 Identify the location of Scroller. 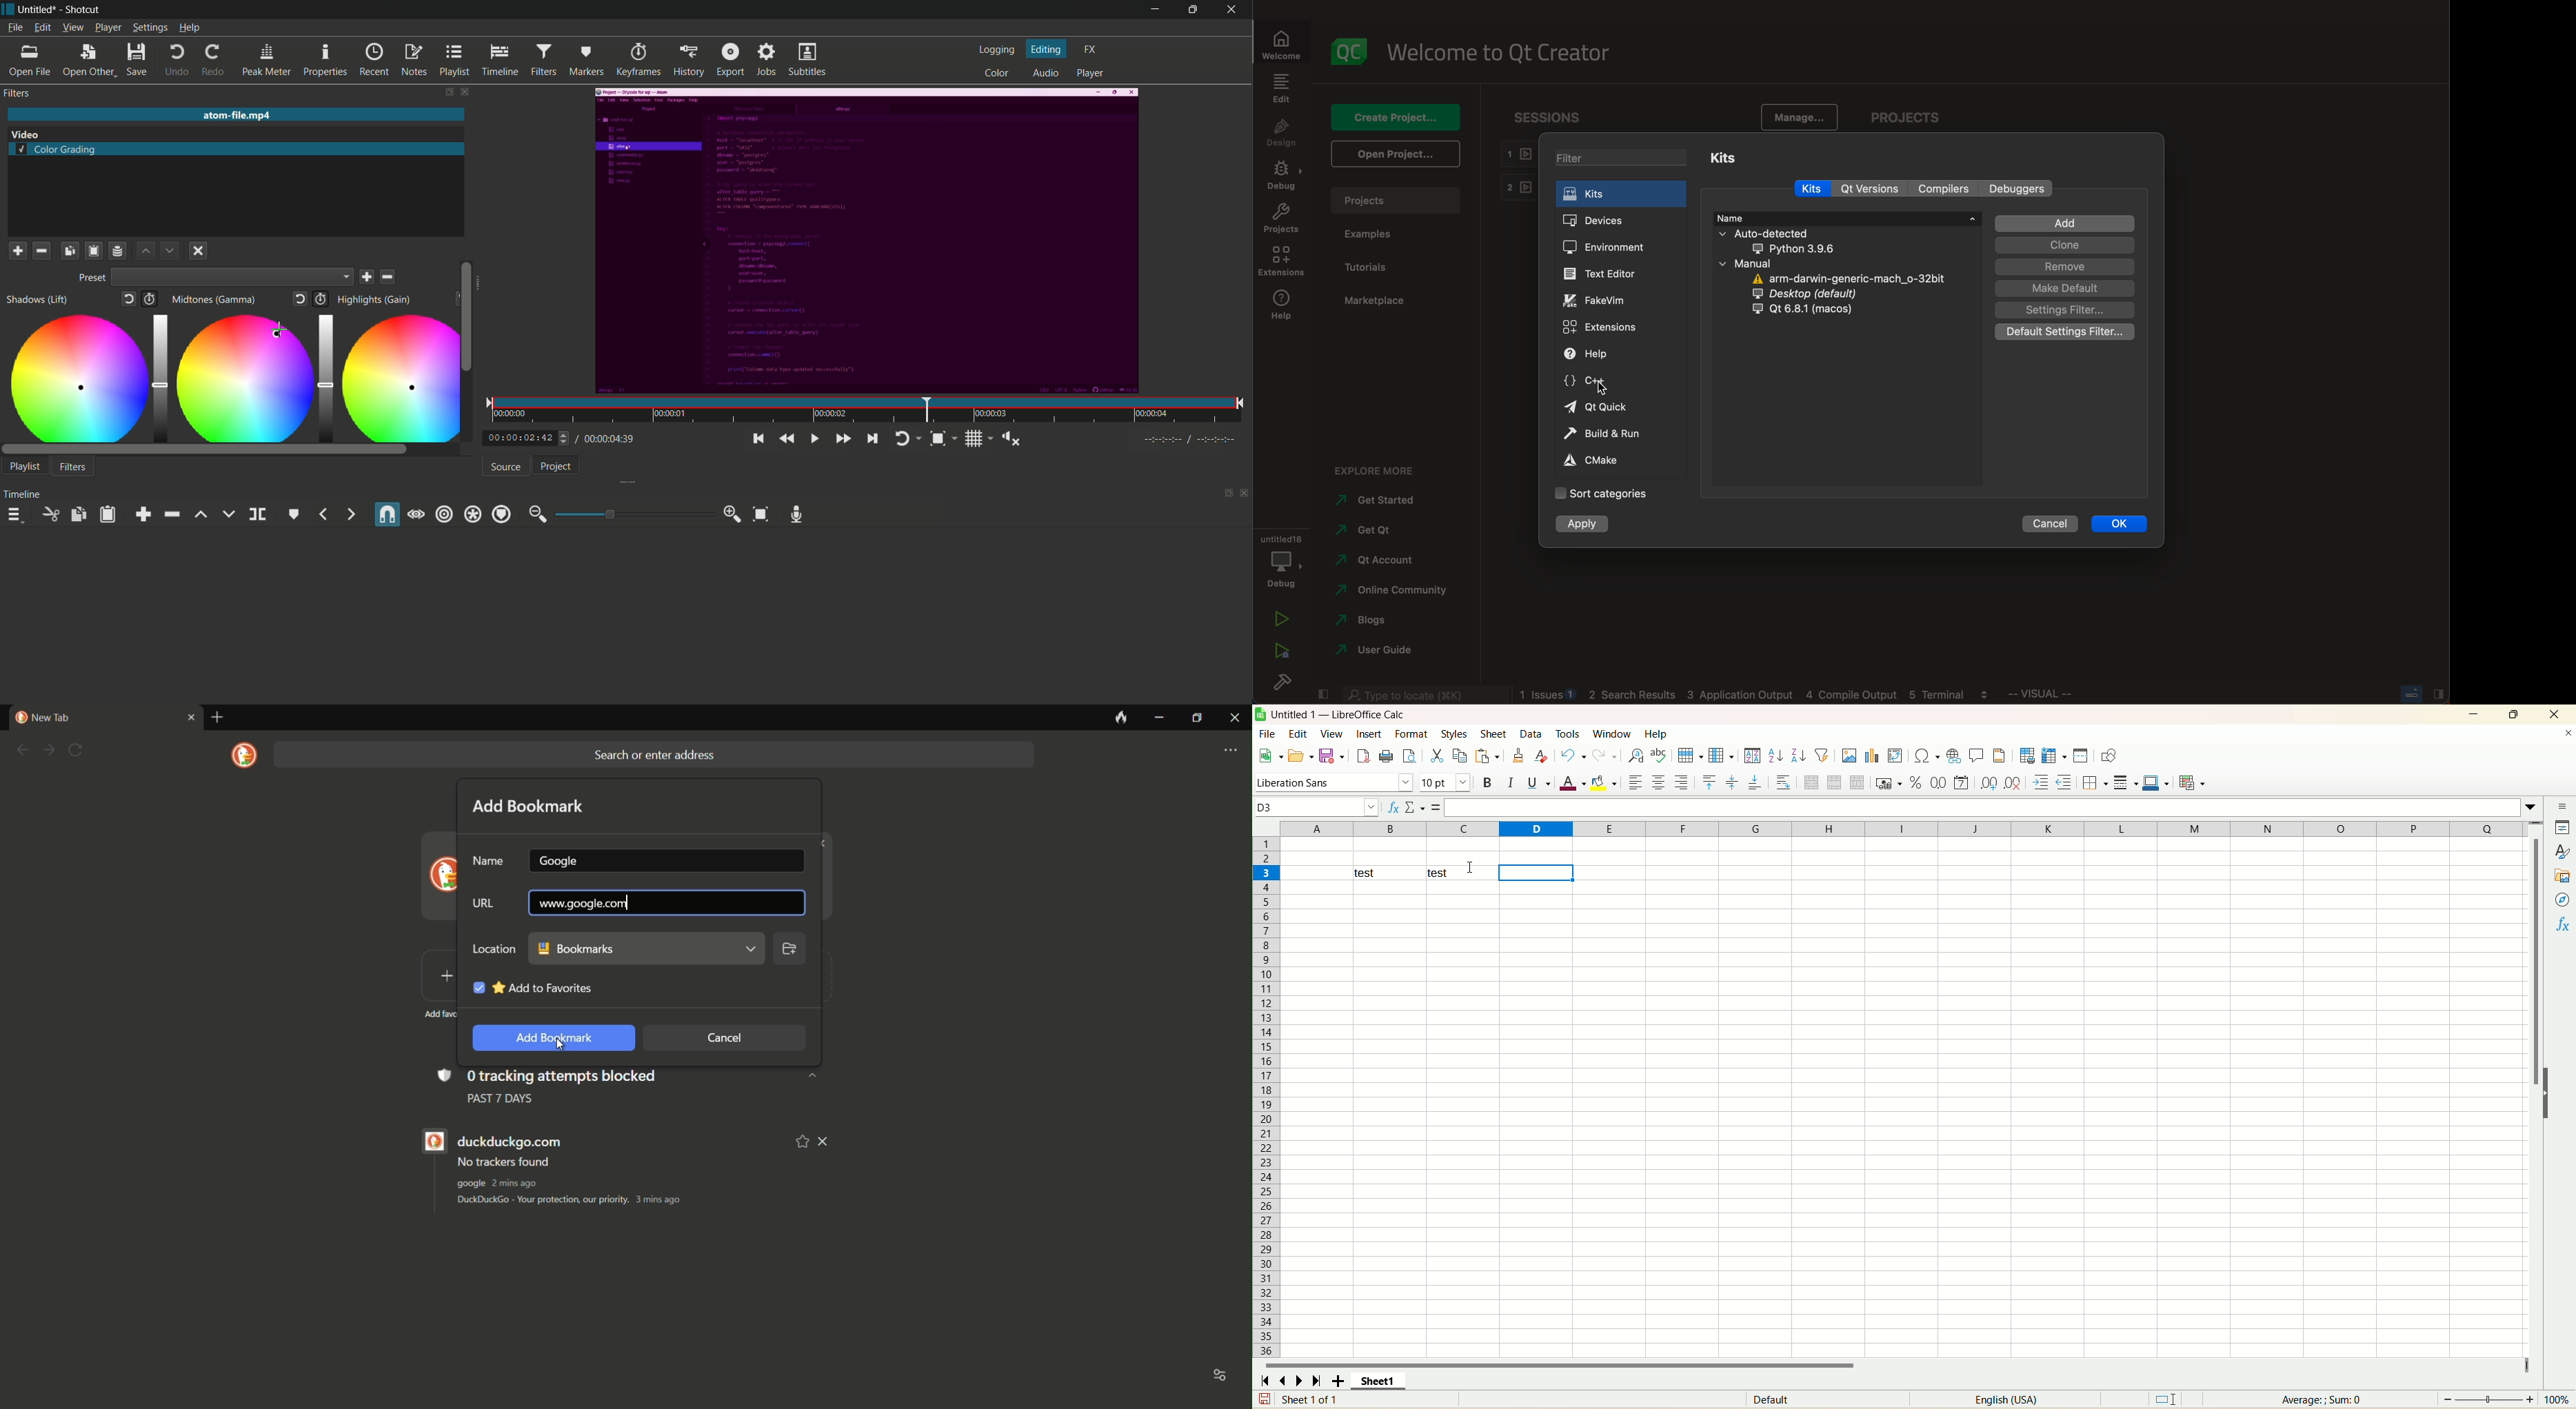
(205, 450).